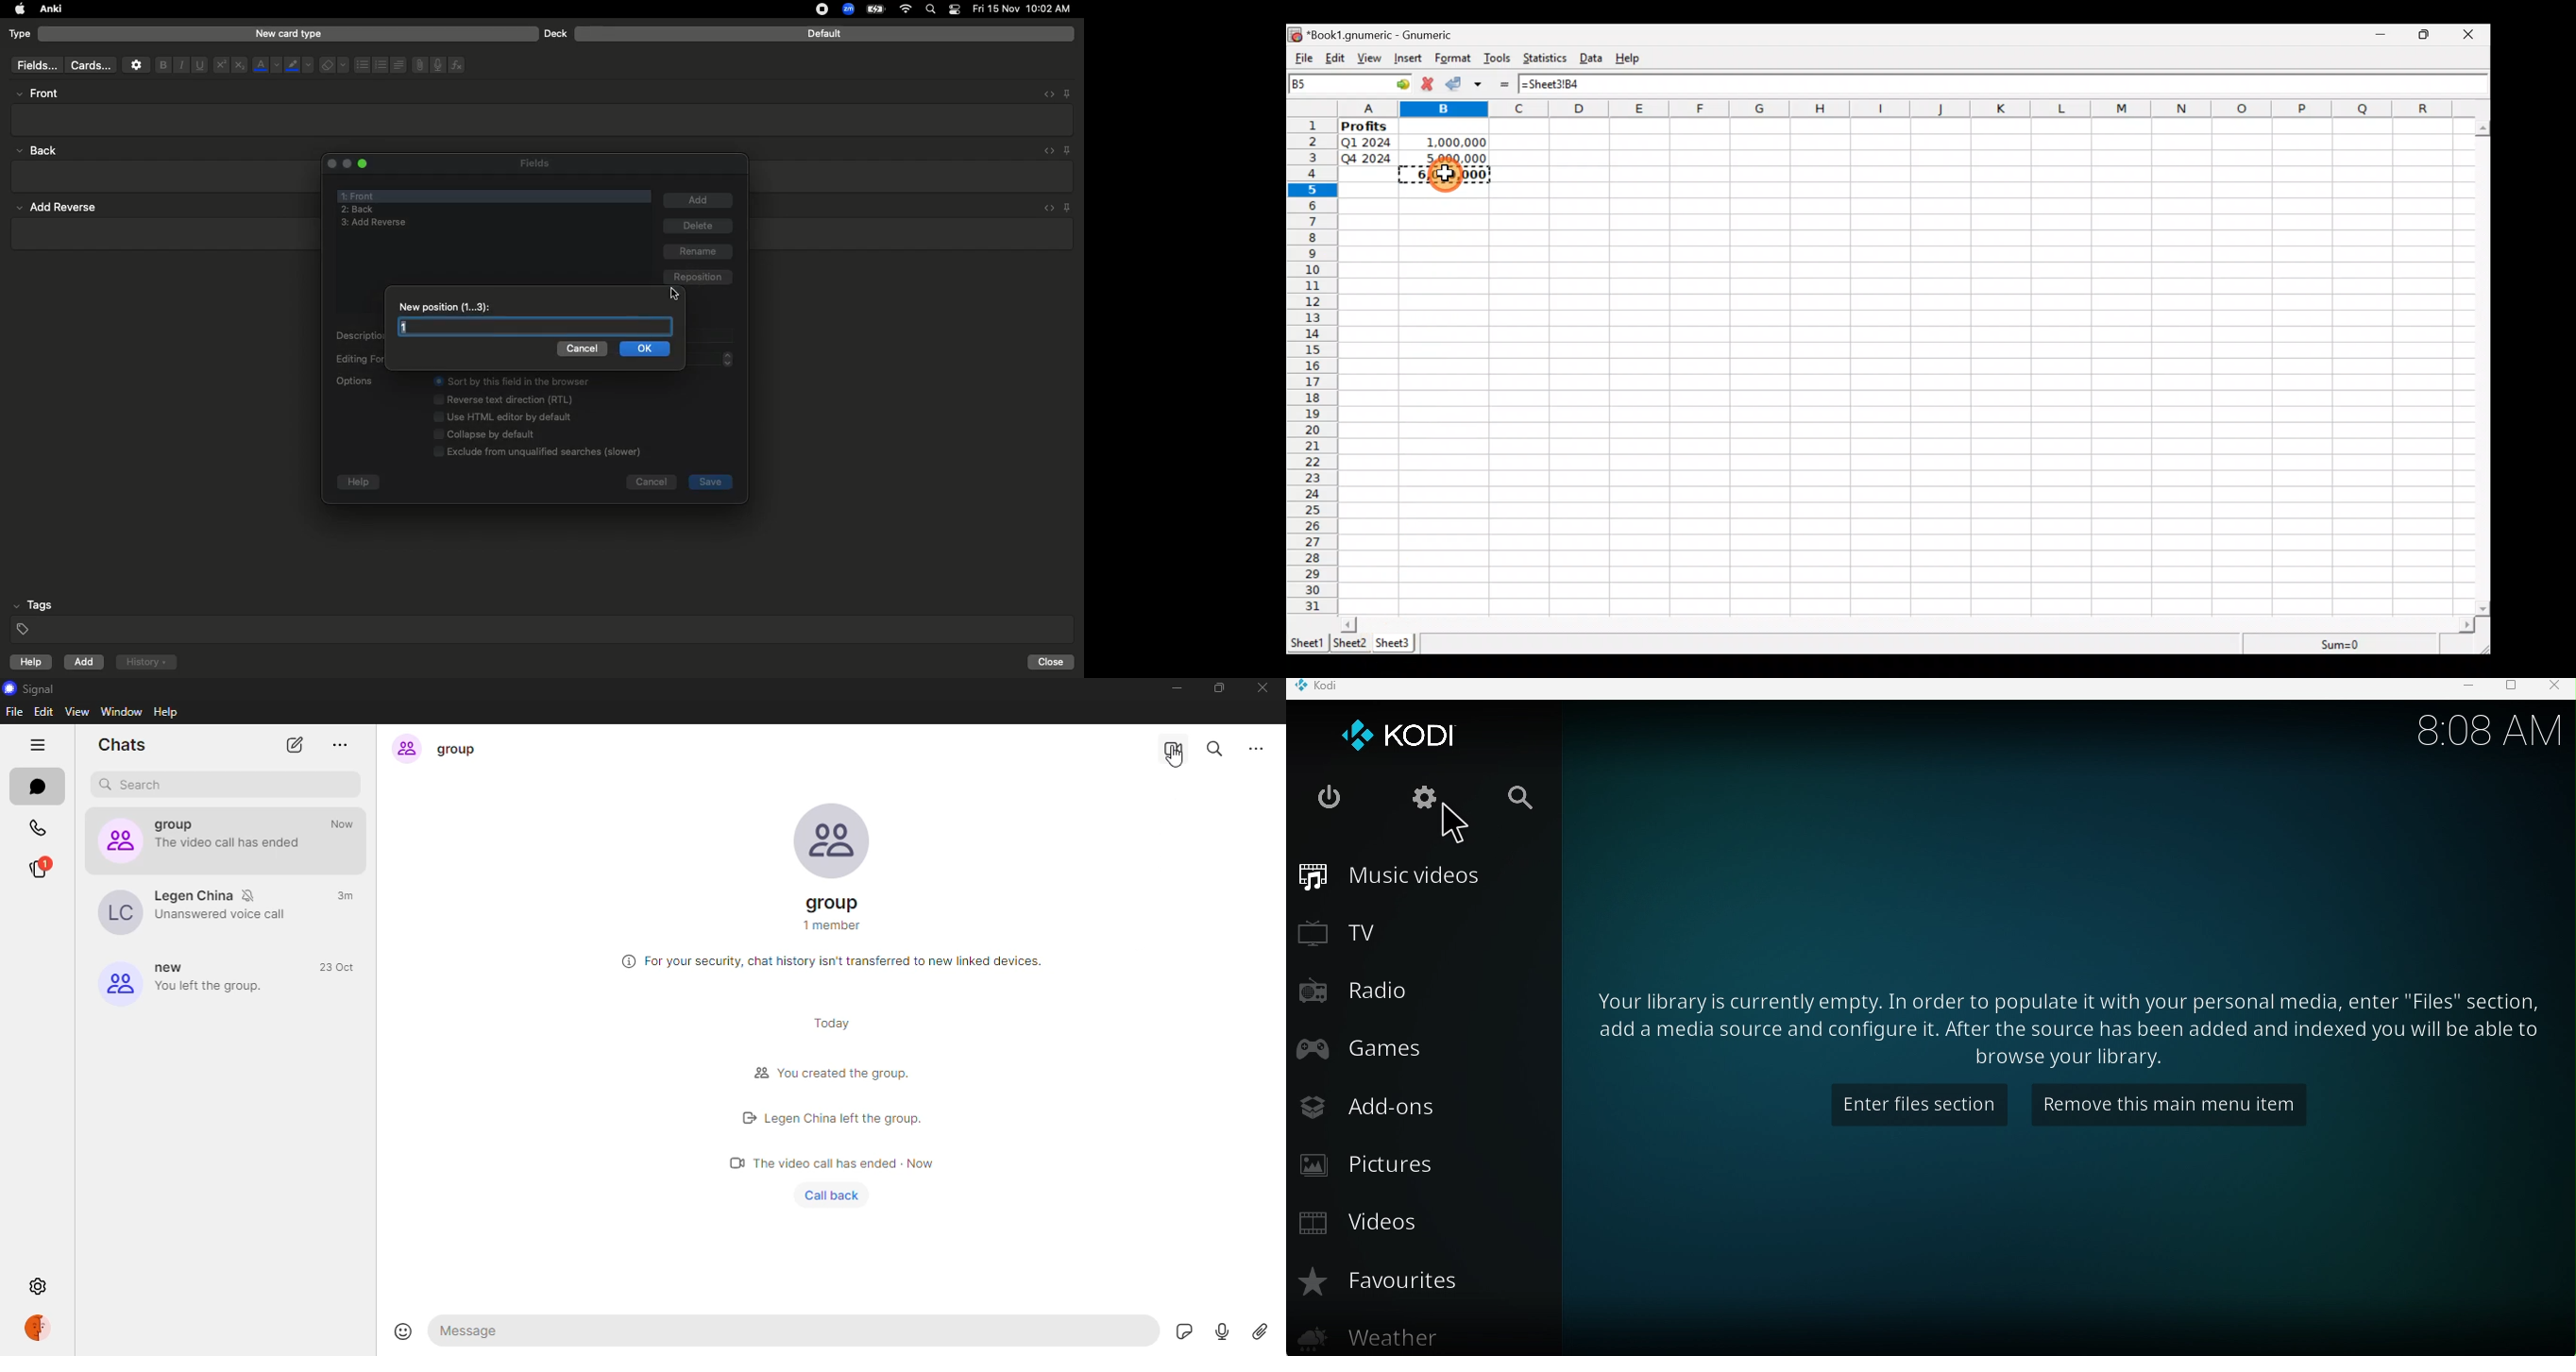 Image resolution: width=2576 pixels, height=1372 pixels. Describe the element at coordinates (1368, 158) in the screenshot. I see `Q4 2024` at that location.